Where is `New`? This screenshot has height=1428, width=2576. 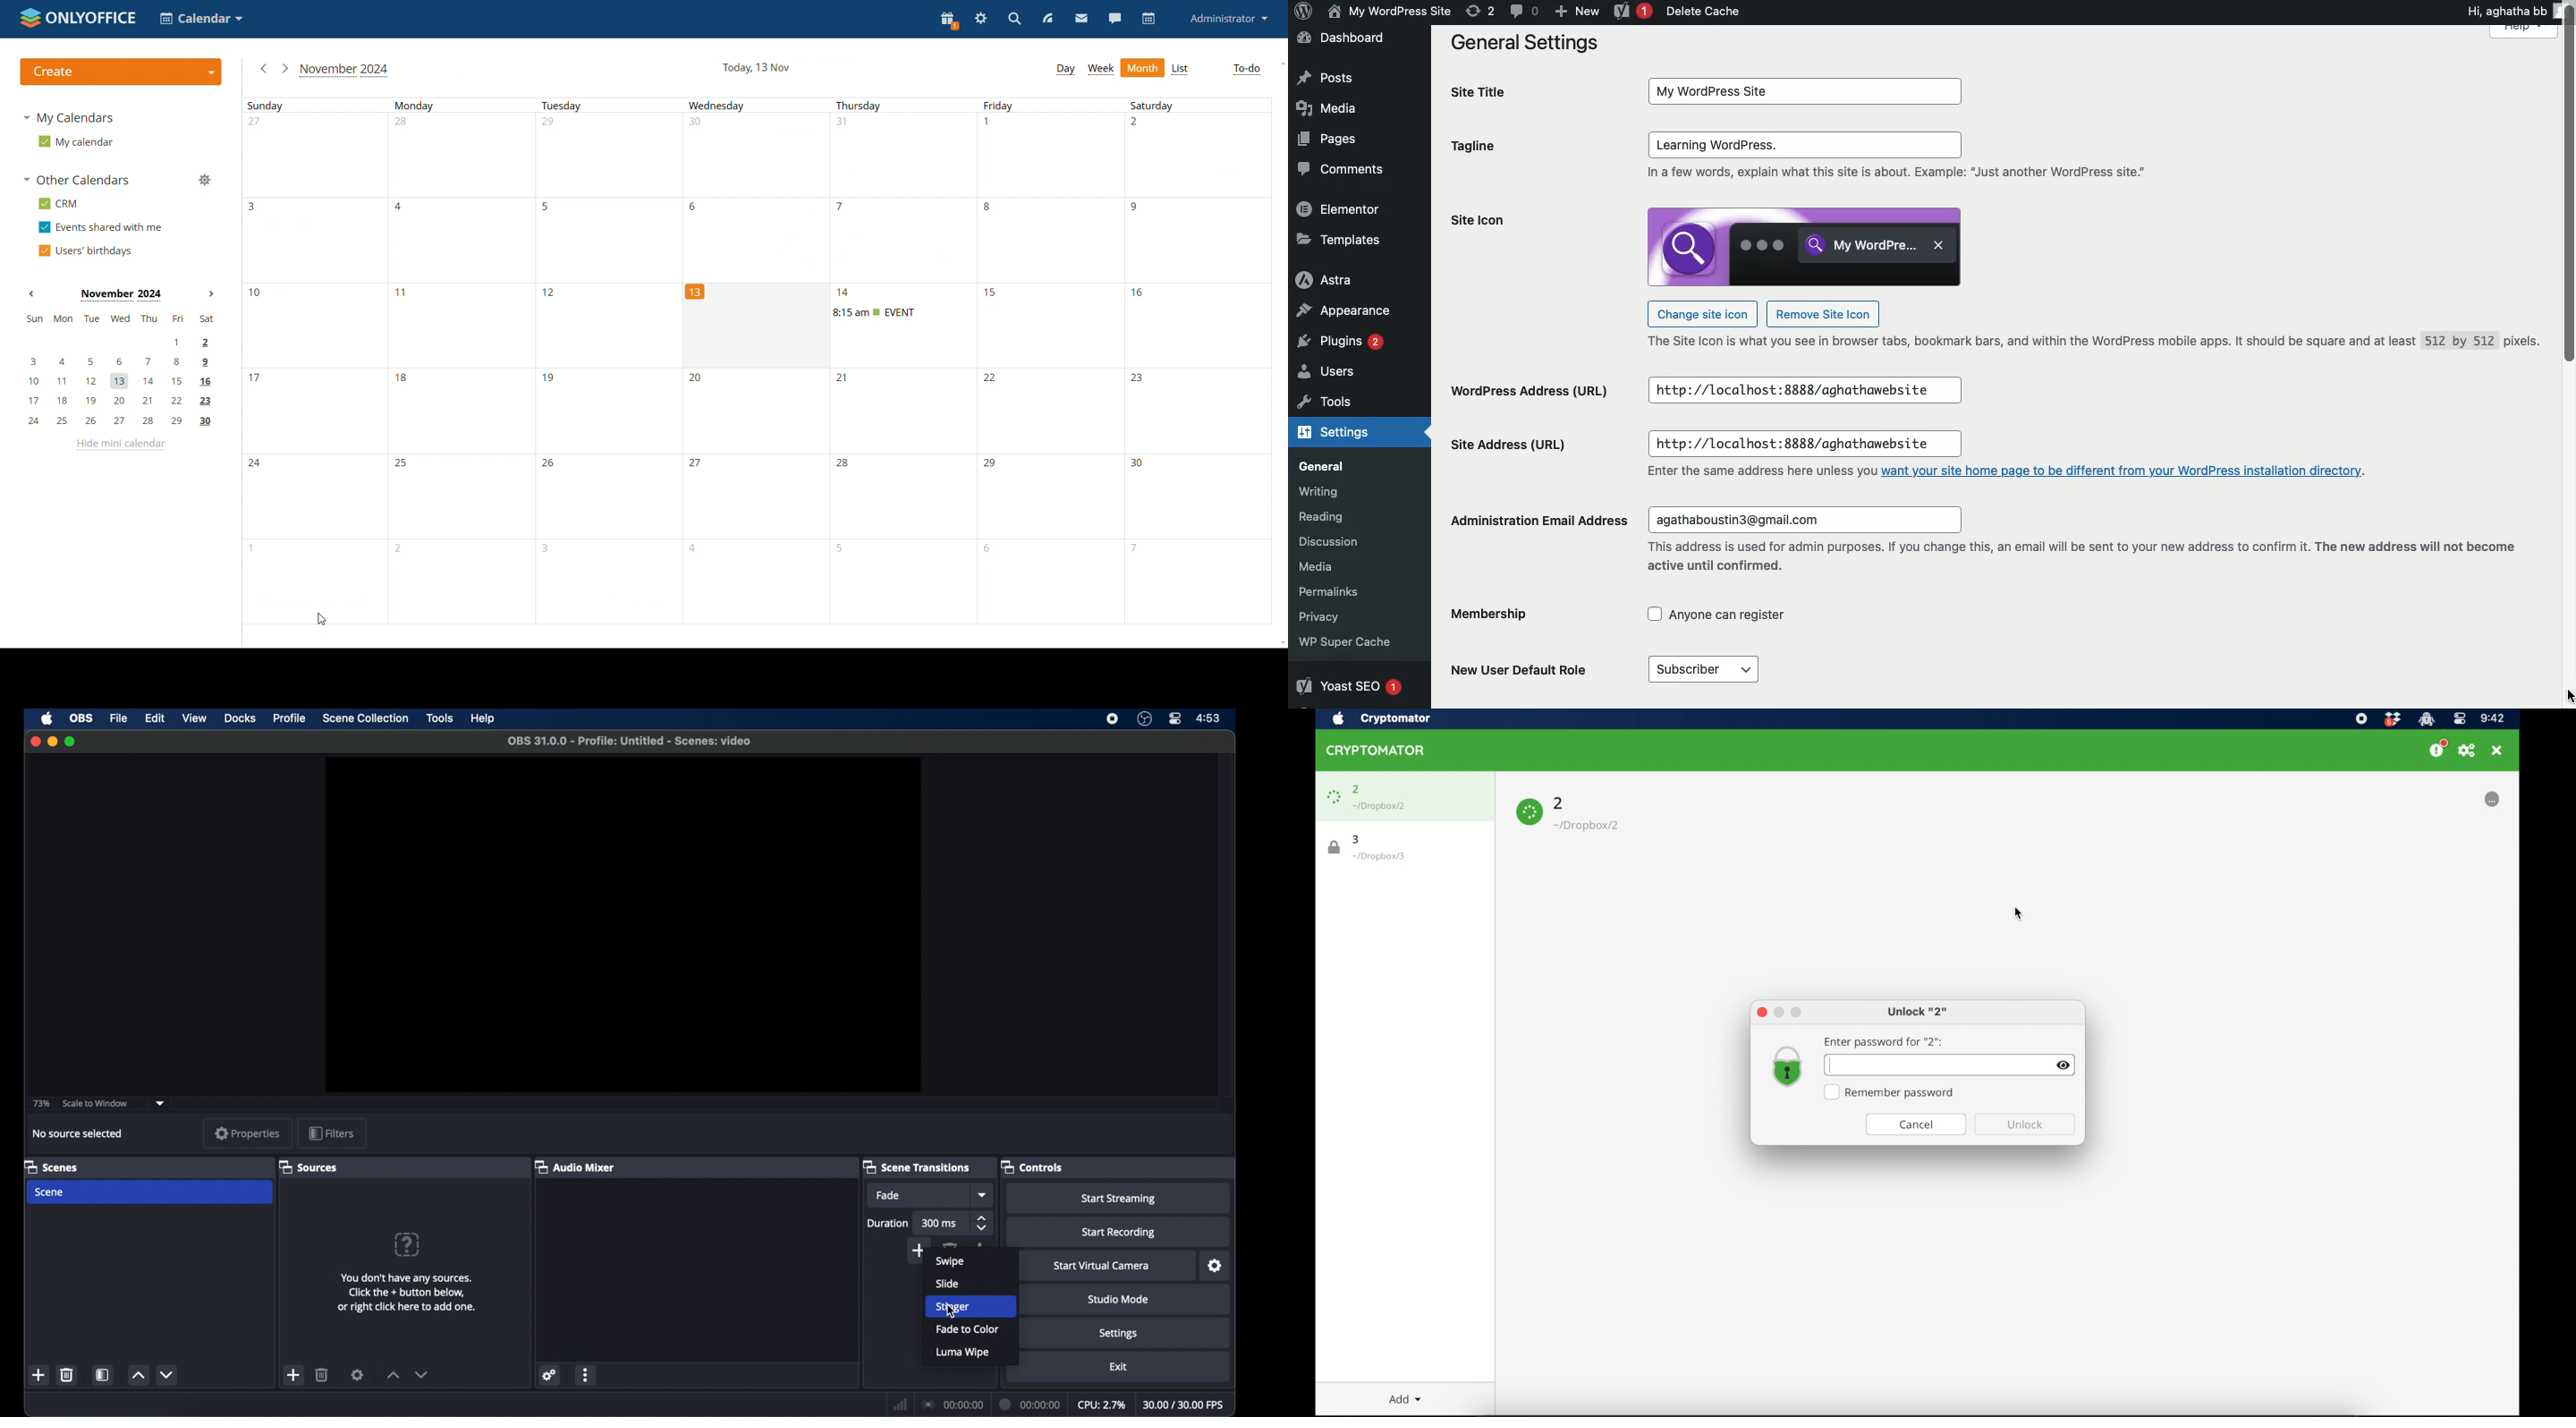
New is located at coordinates (1577, 10).